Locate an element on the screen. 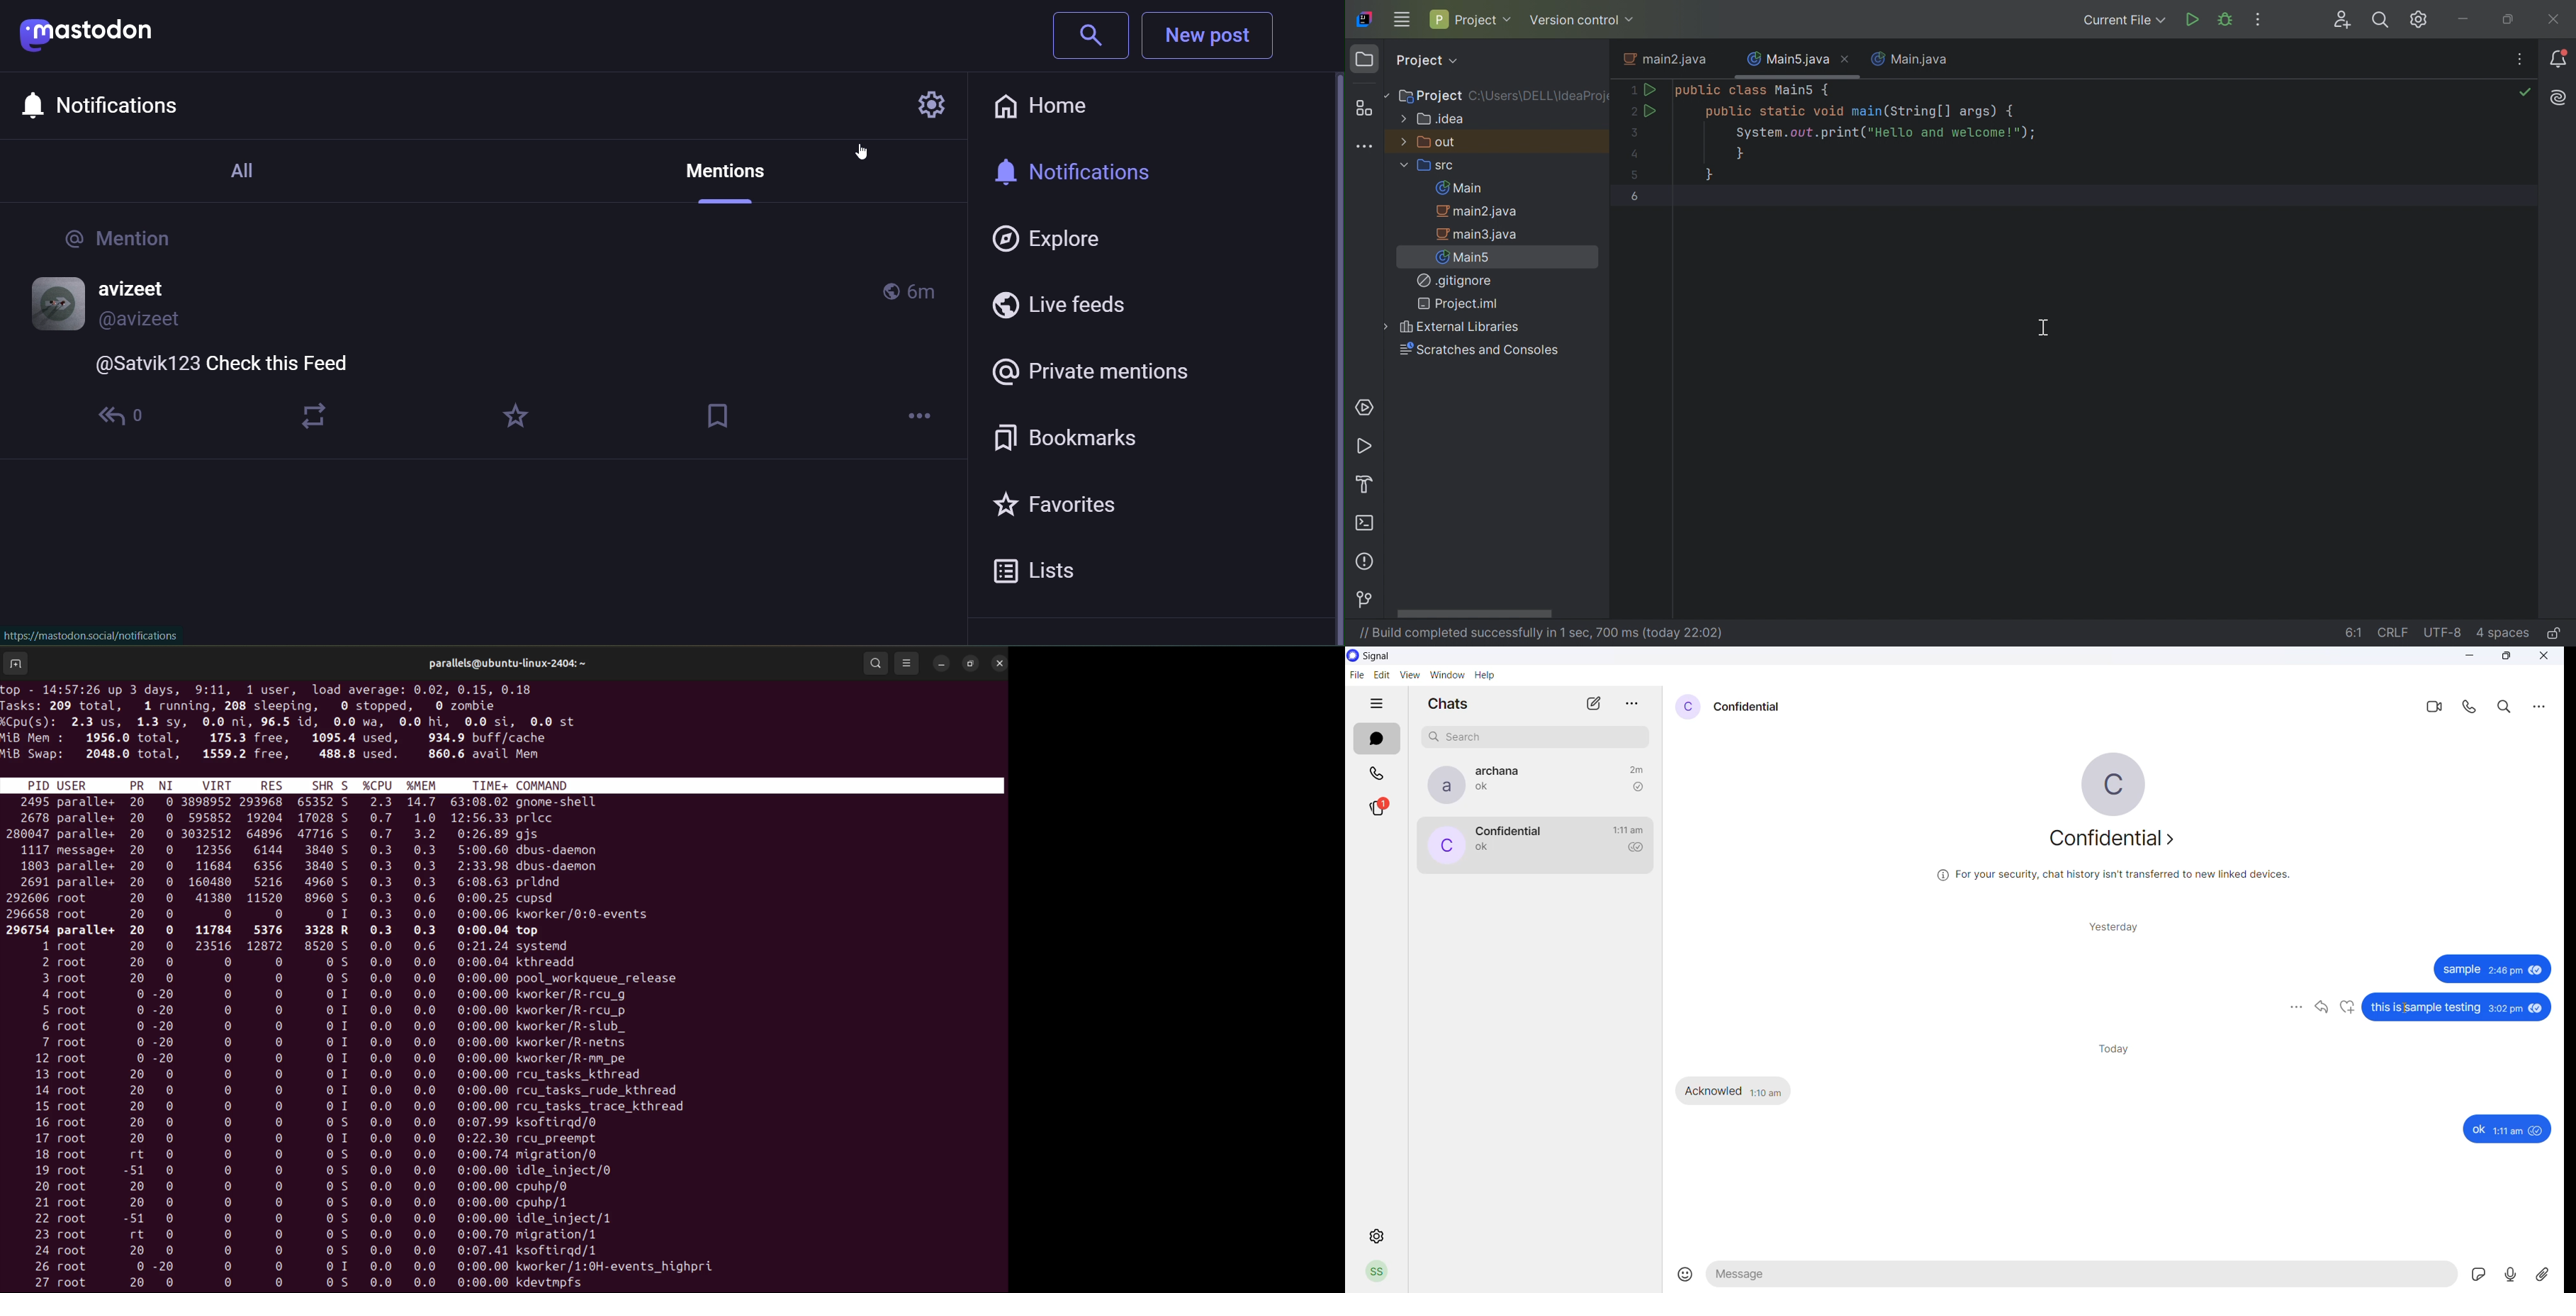 The width and height of the screenshot is (2576, 1316). more options is located at coordinates (2287, 1008).